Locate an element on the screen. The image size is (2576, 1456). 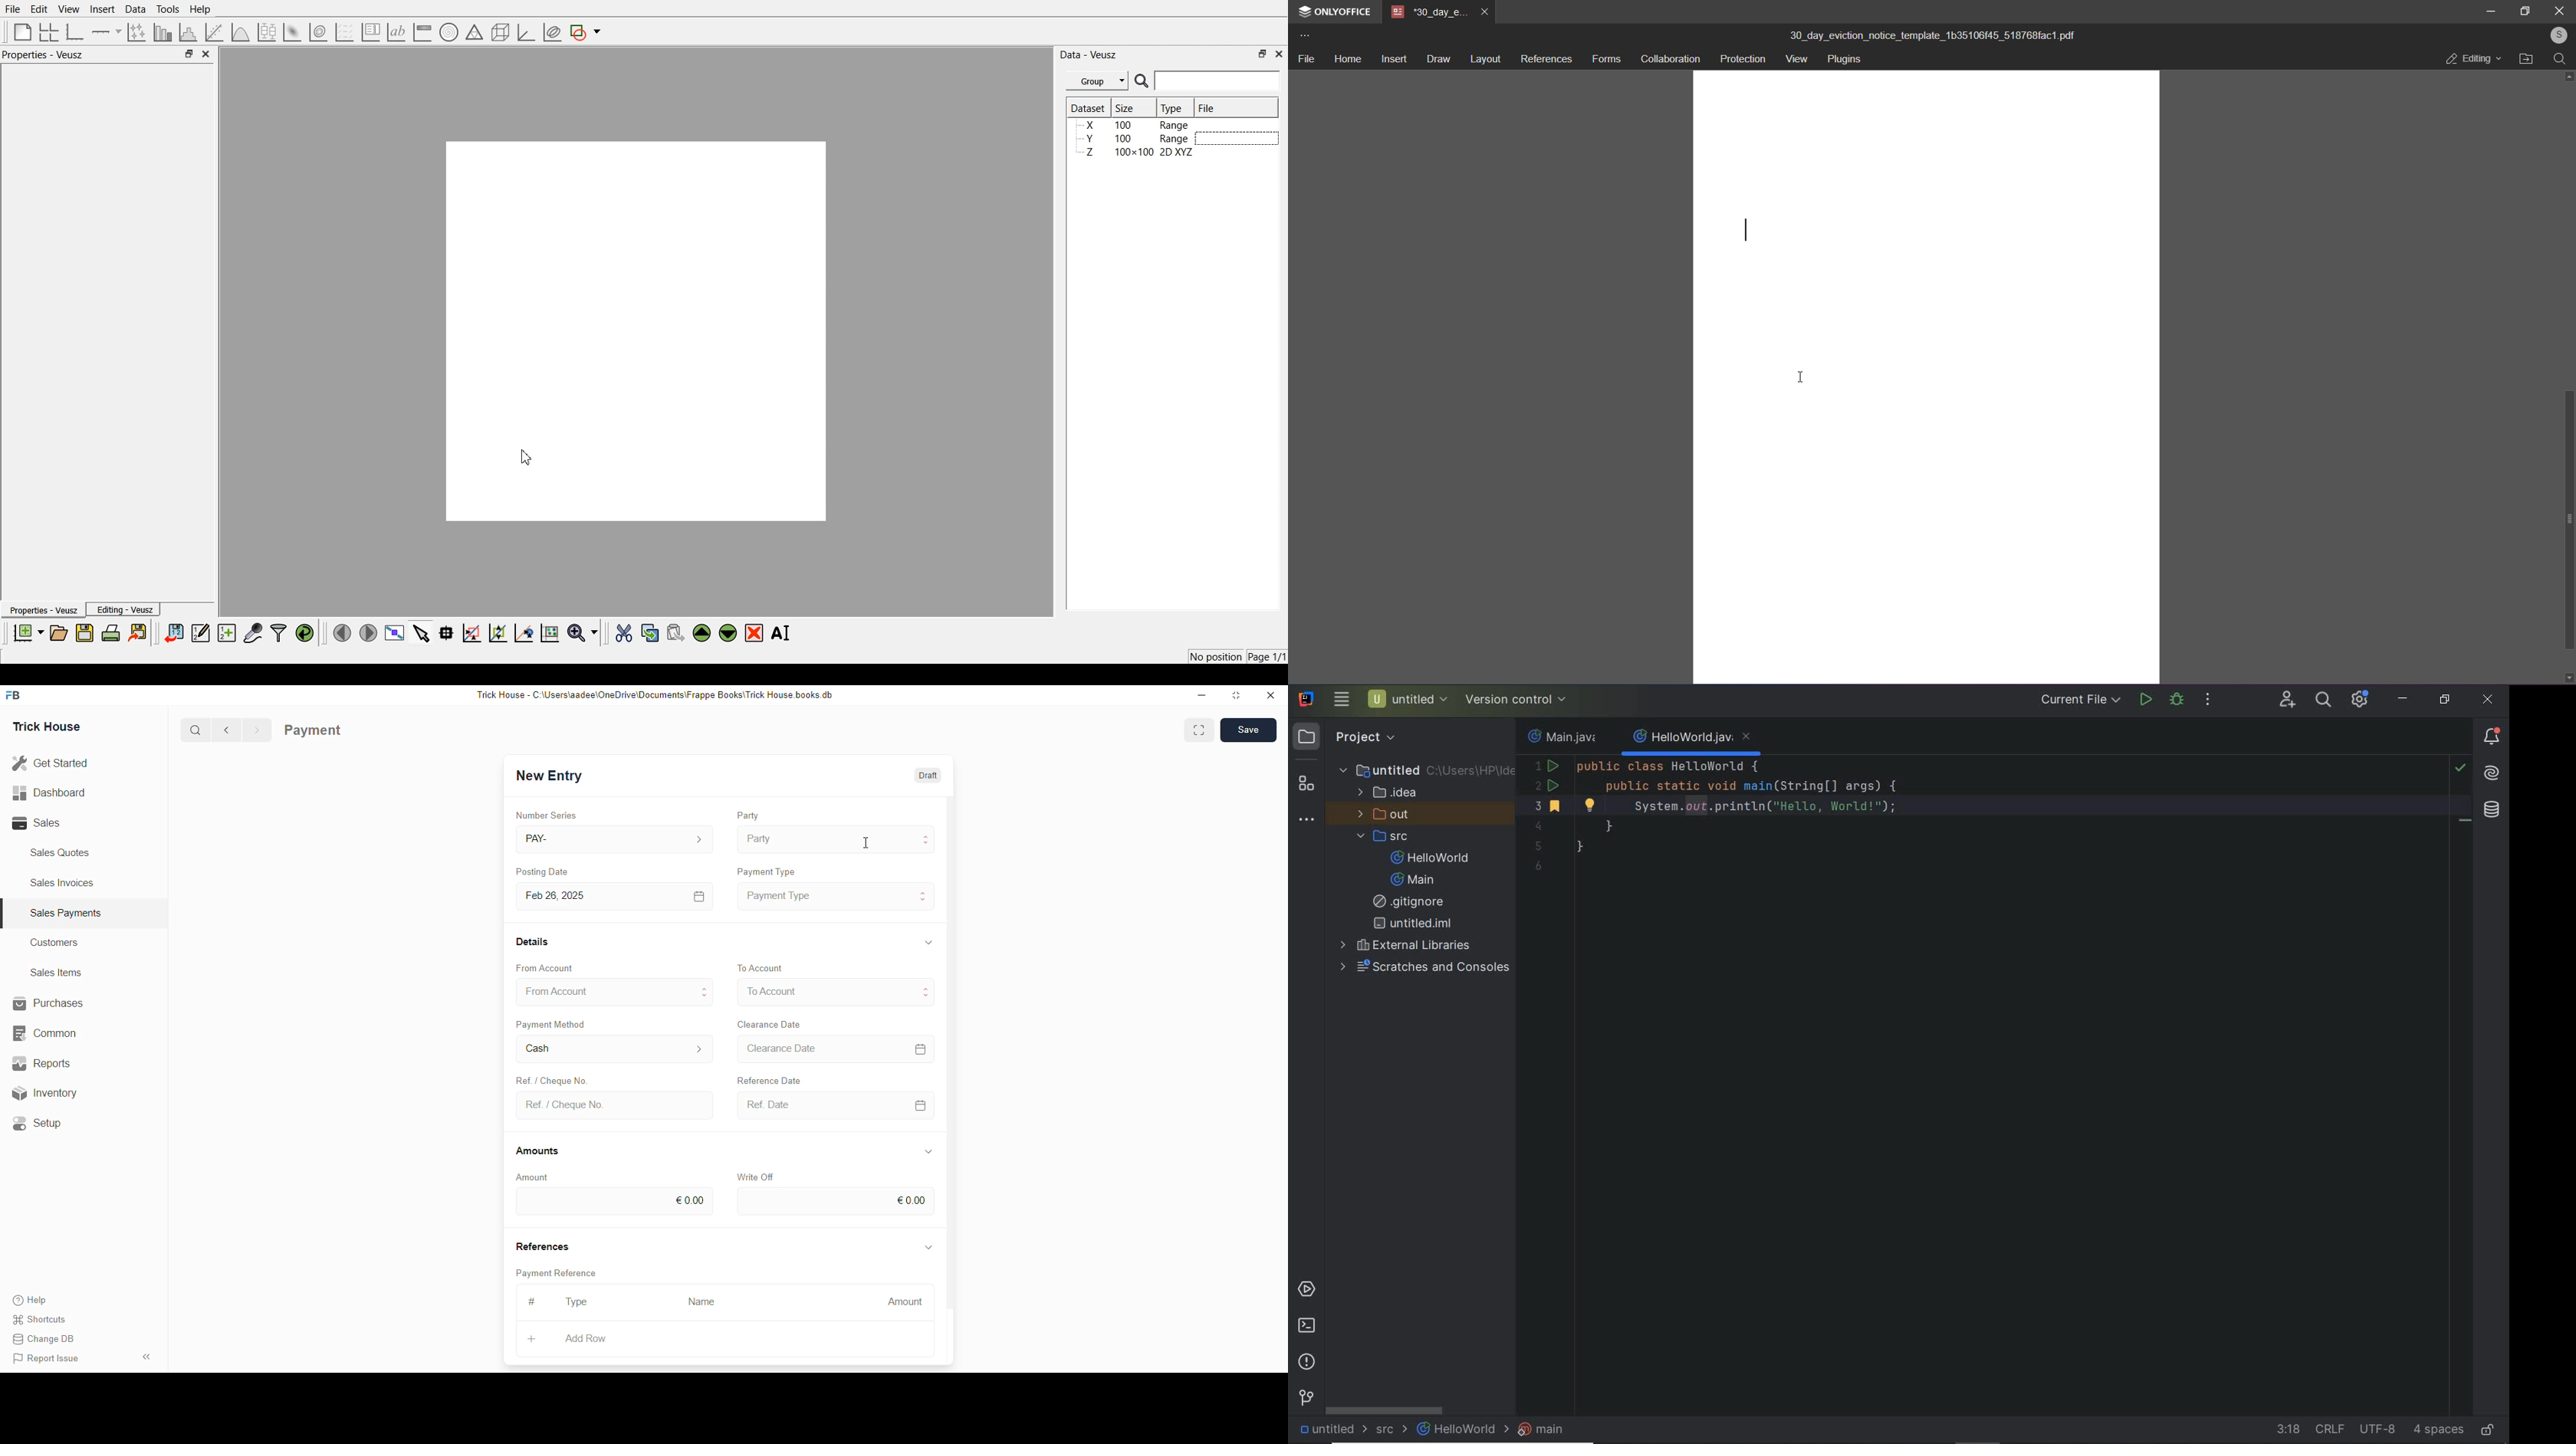
Ref. Date is located at coordinates (837, 1106).